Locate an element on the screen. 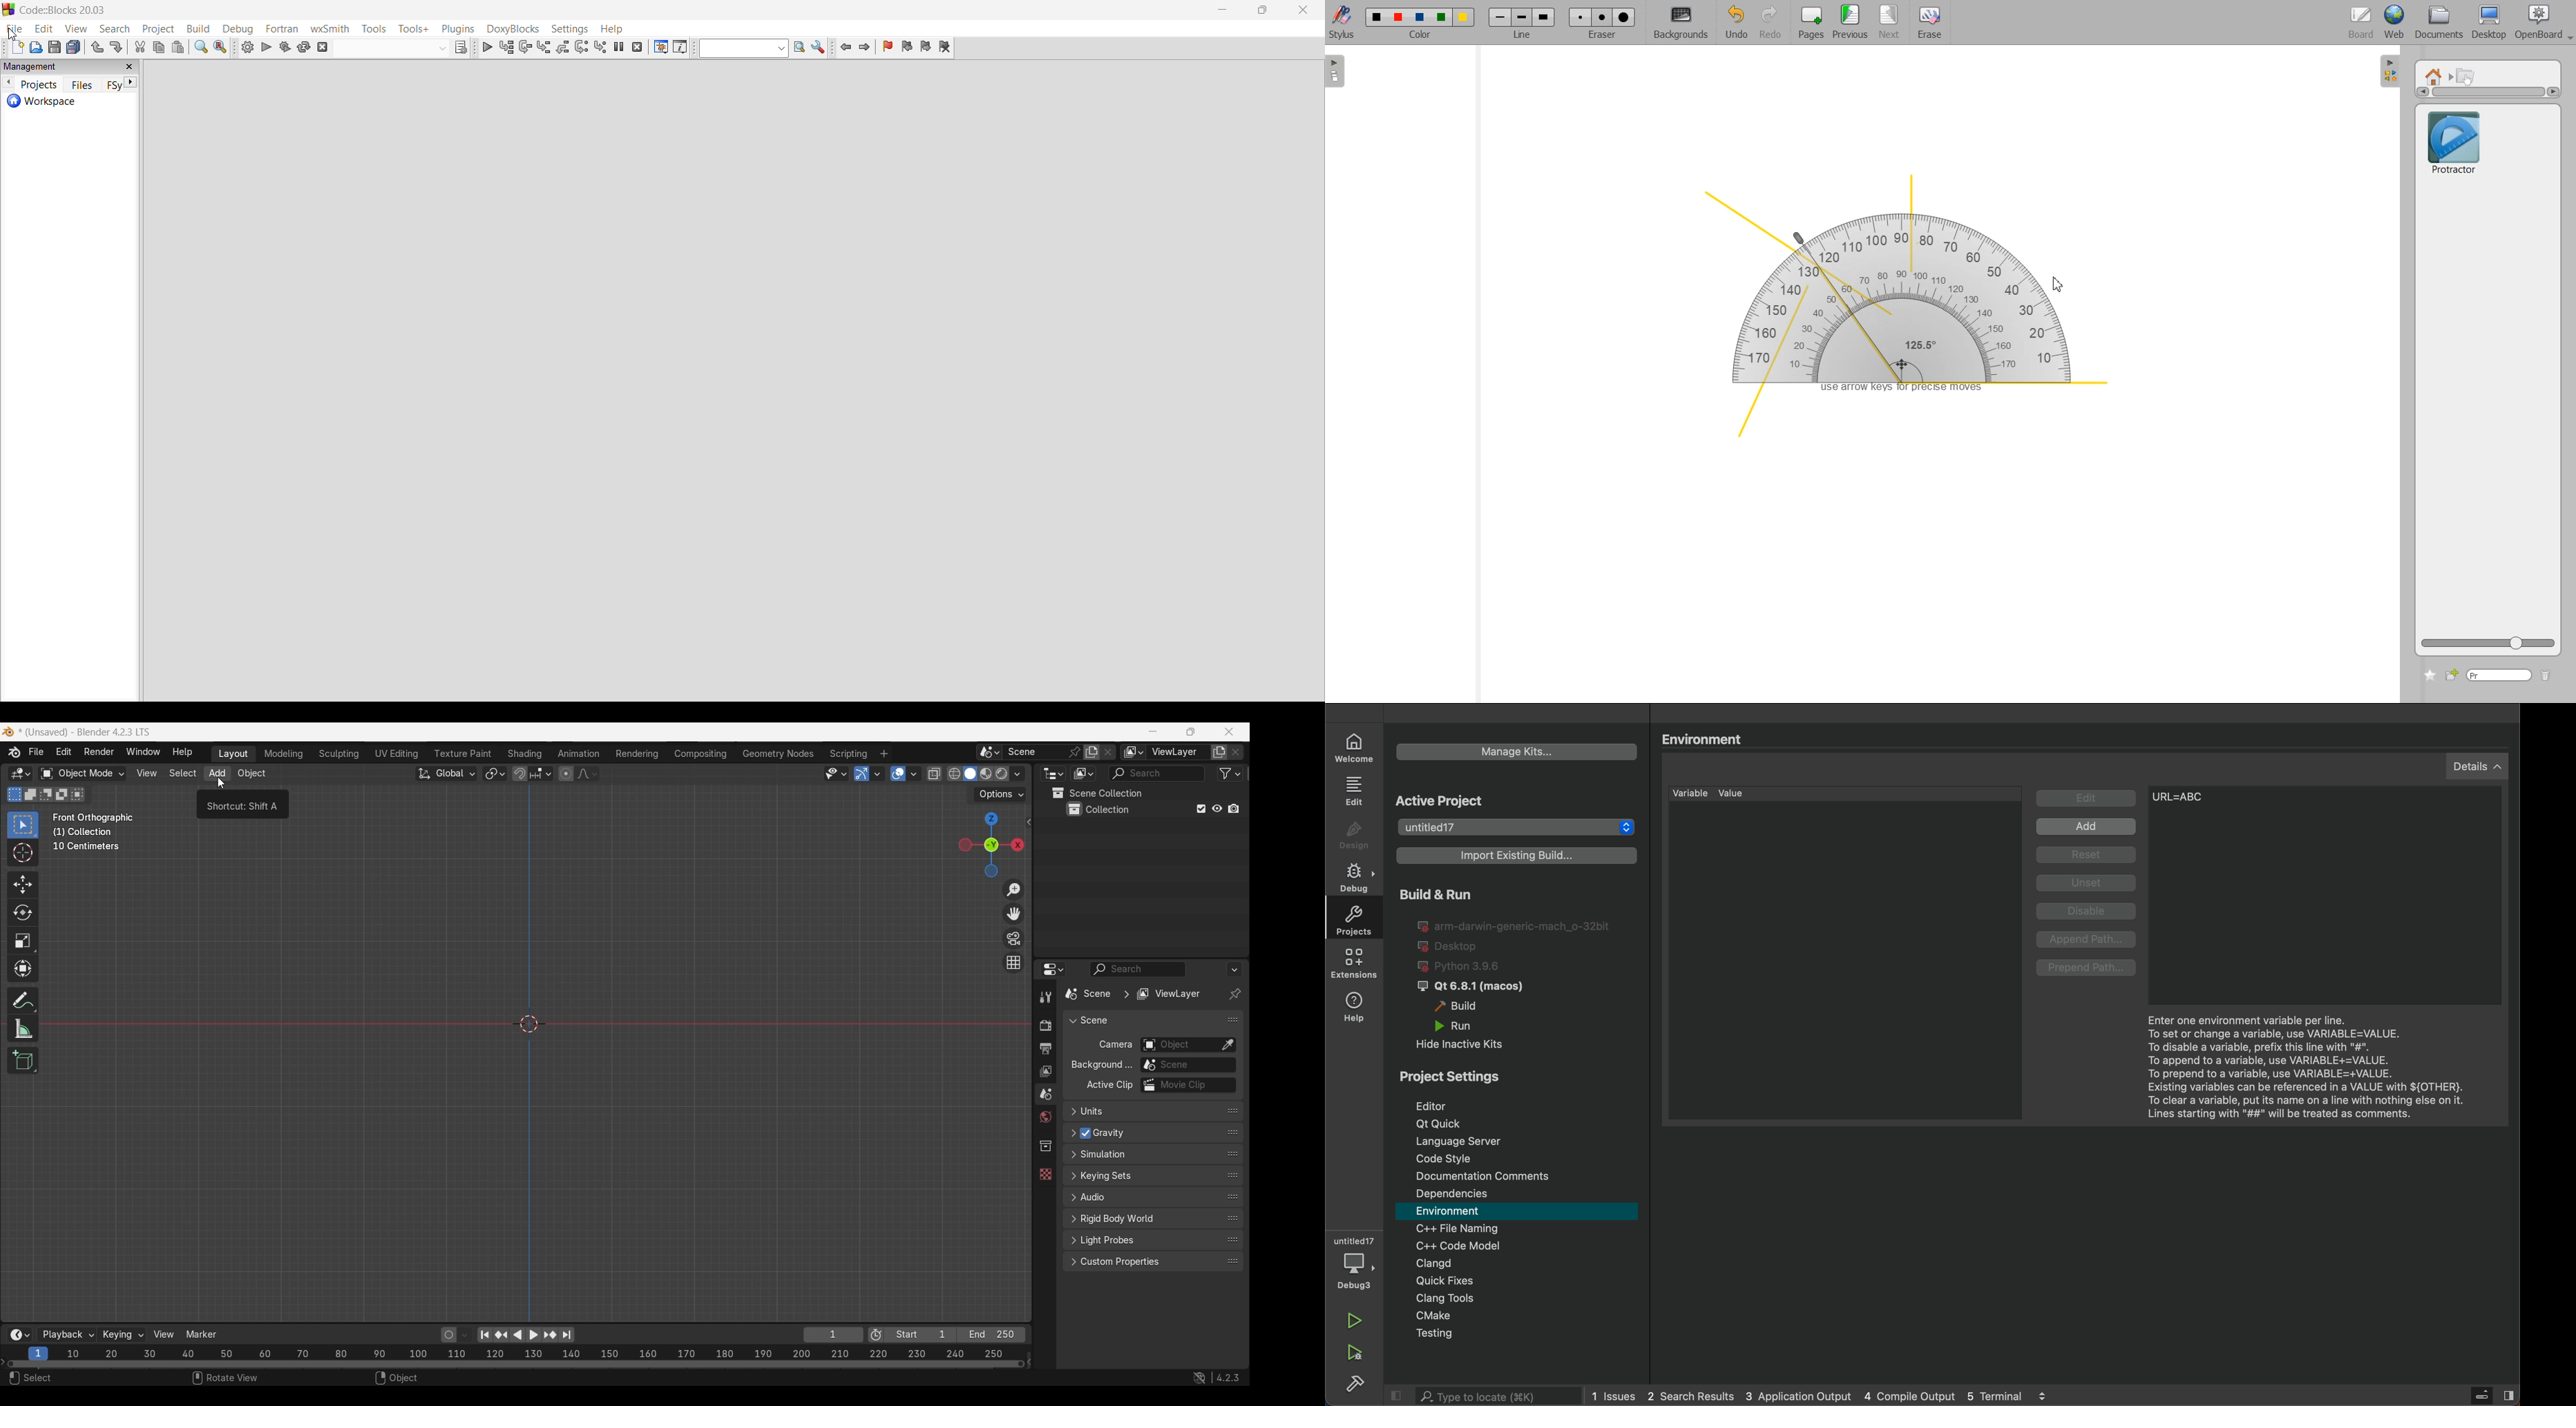 The image size is (2576, 1428). replace is located at coordinates (221, 48).